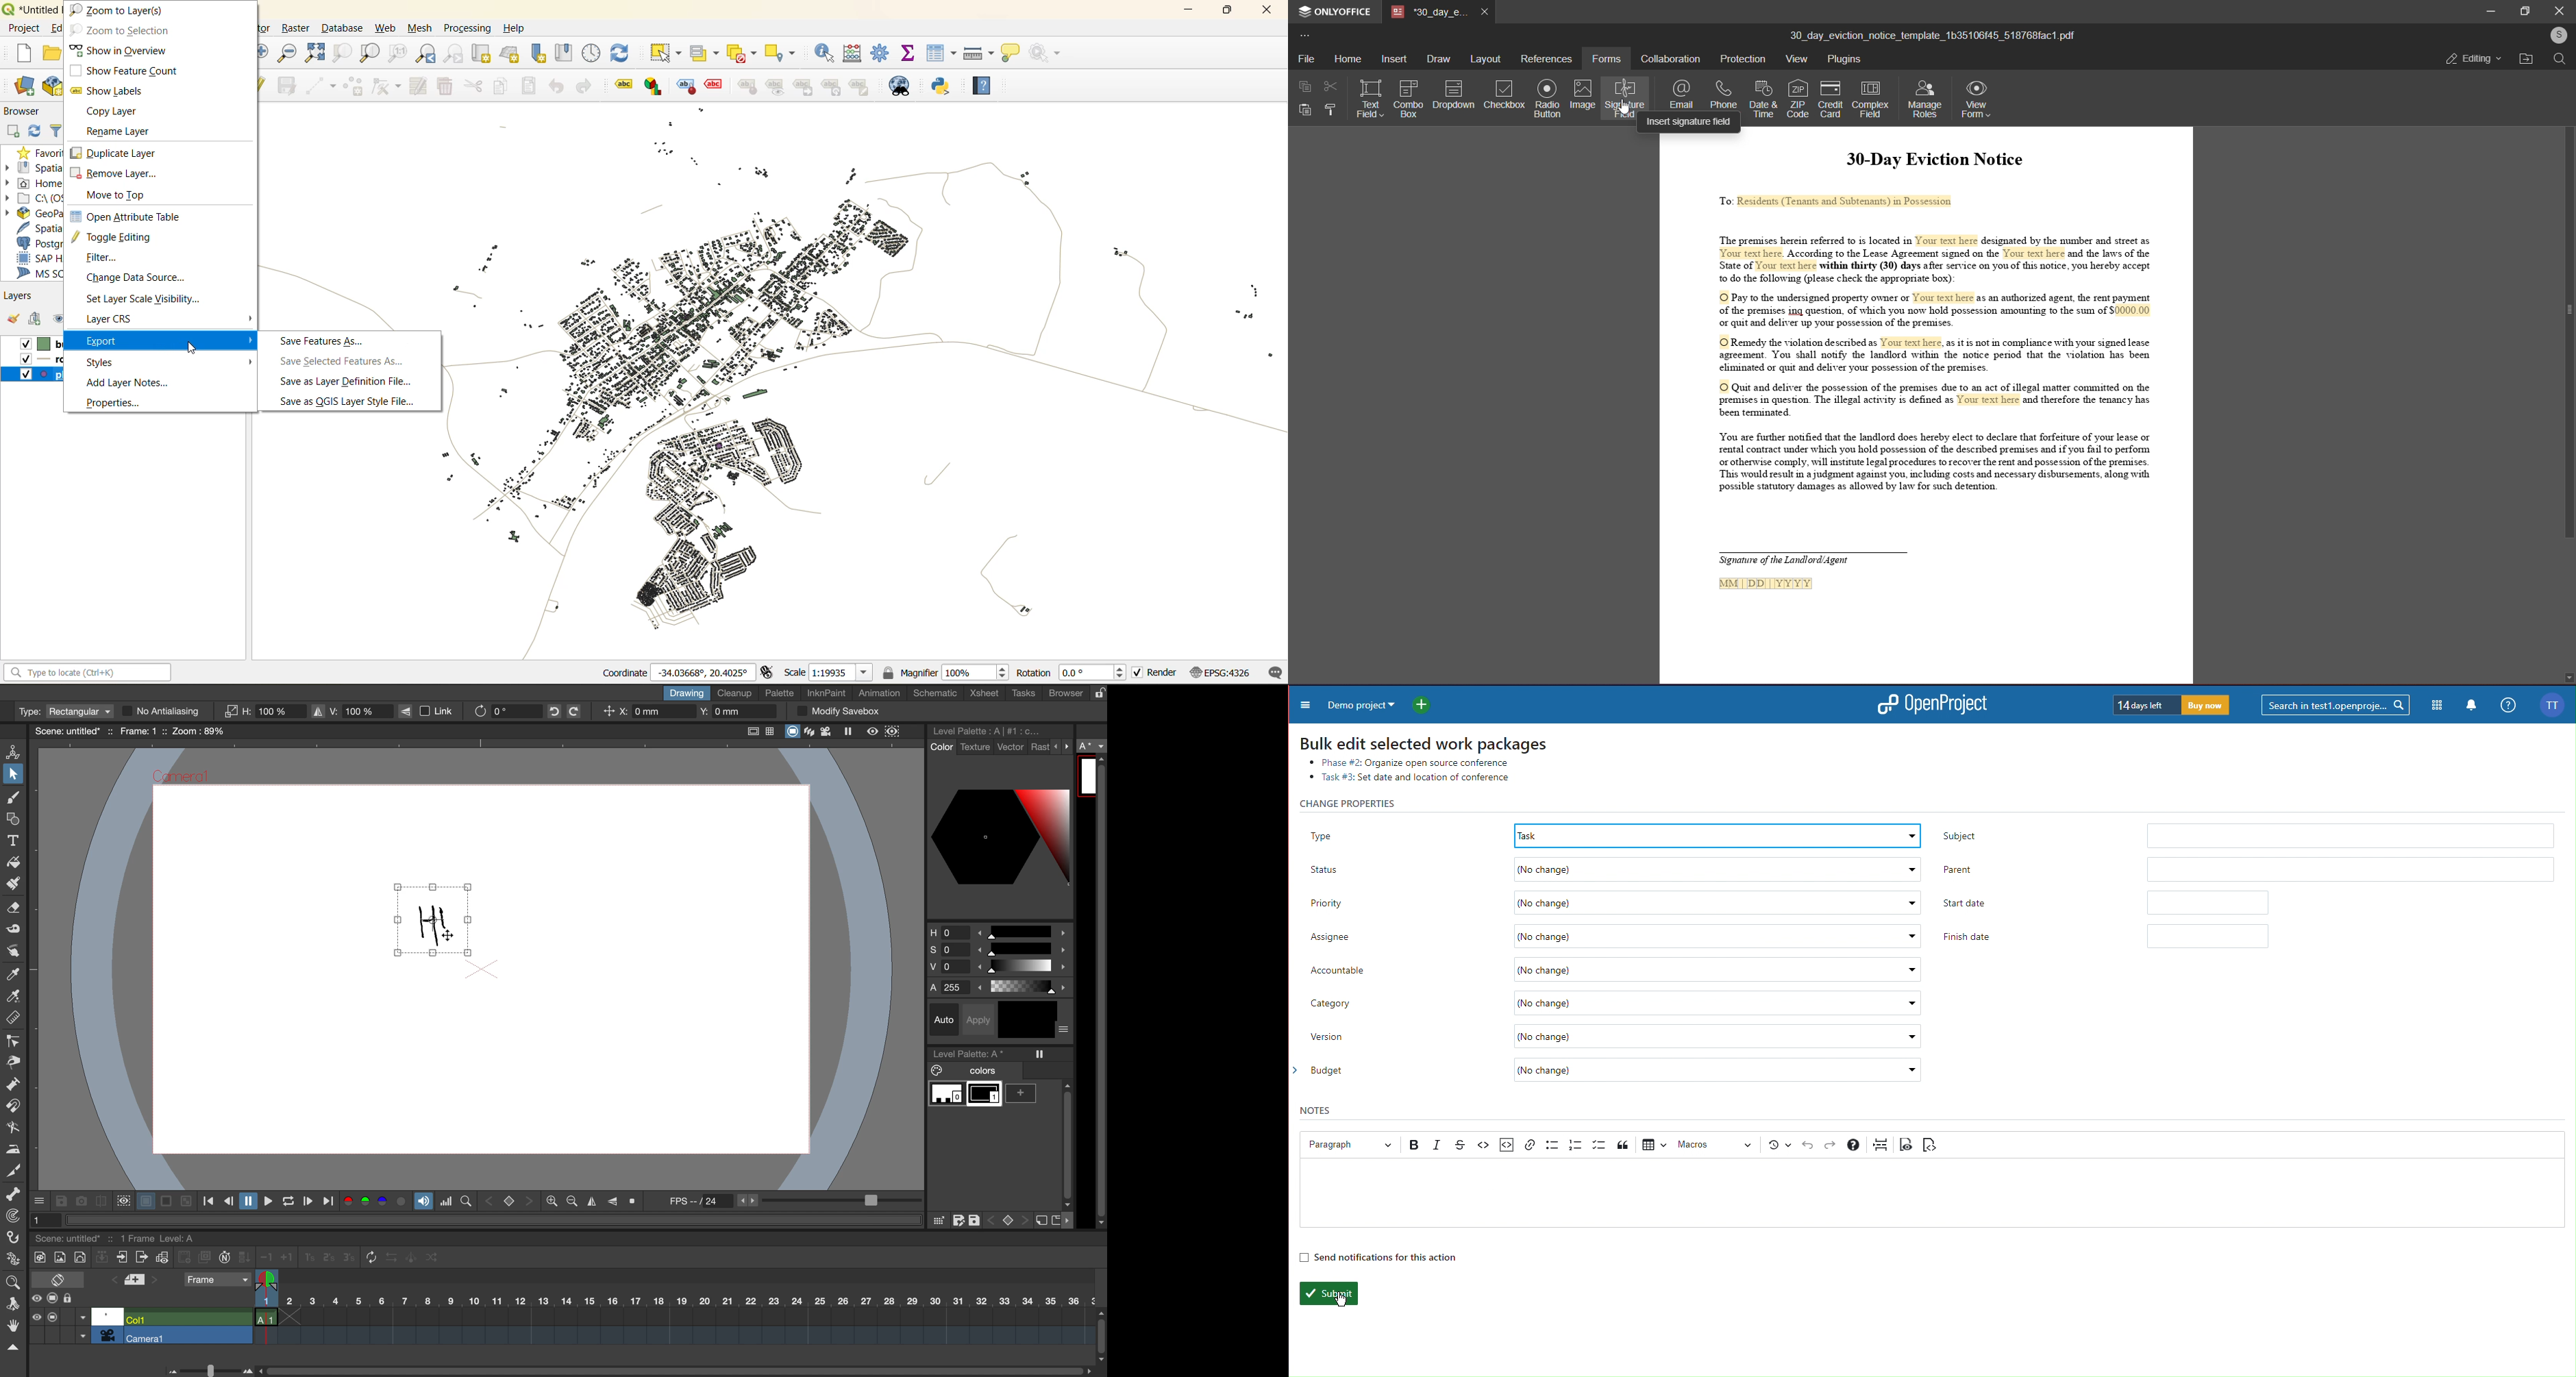  Describe the element at coordinates (351, 710) in the screenshot. I see `vertical scaling` at that location.